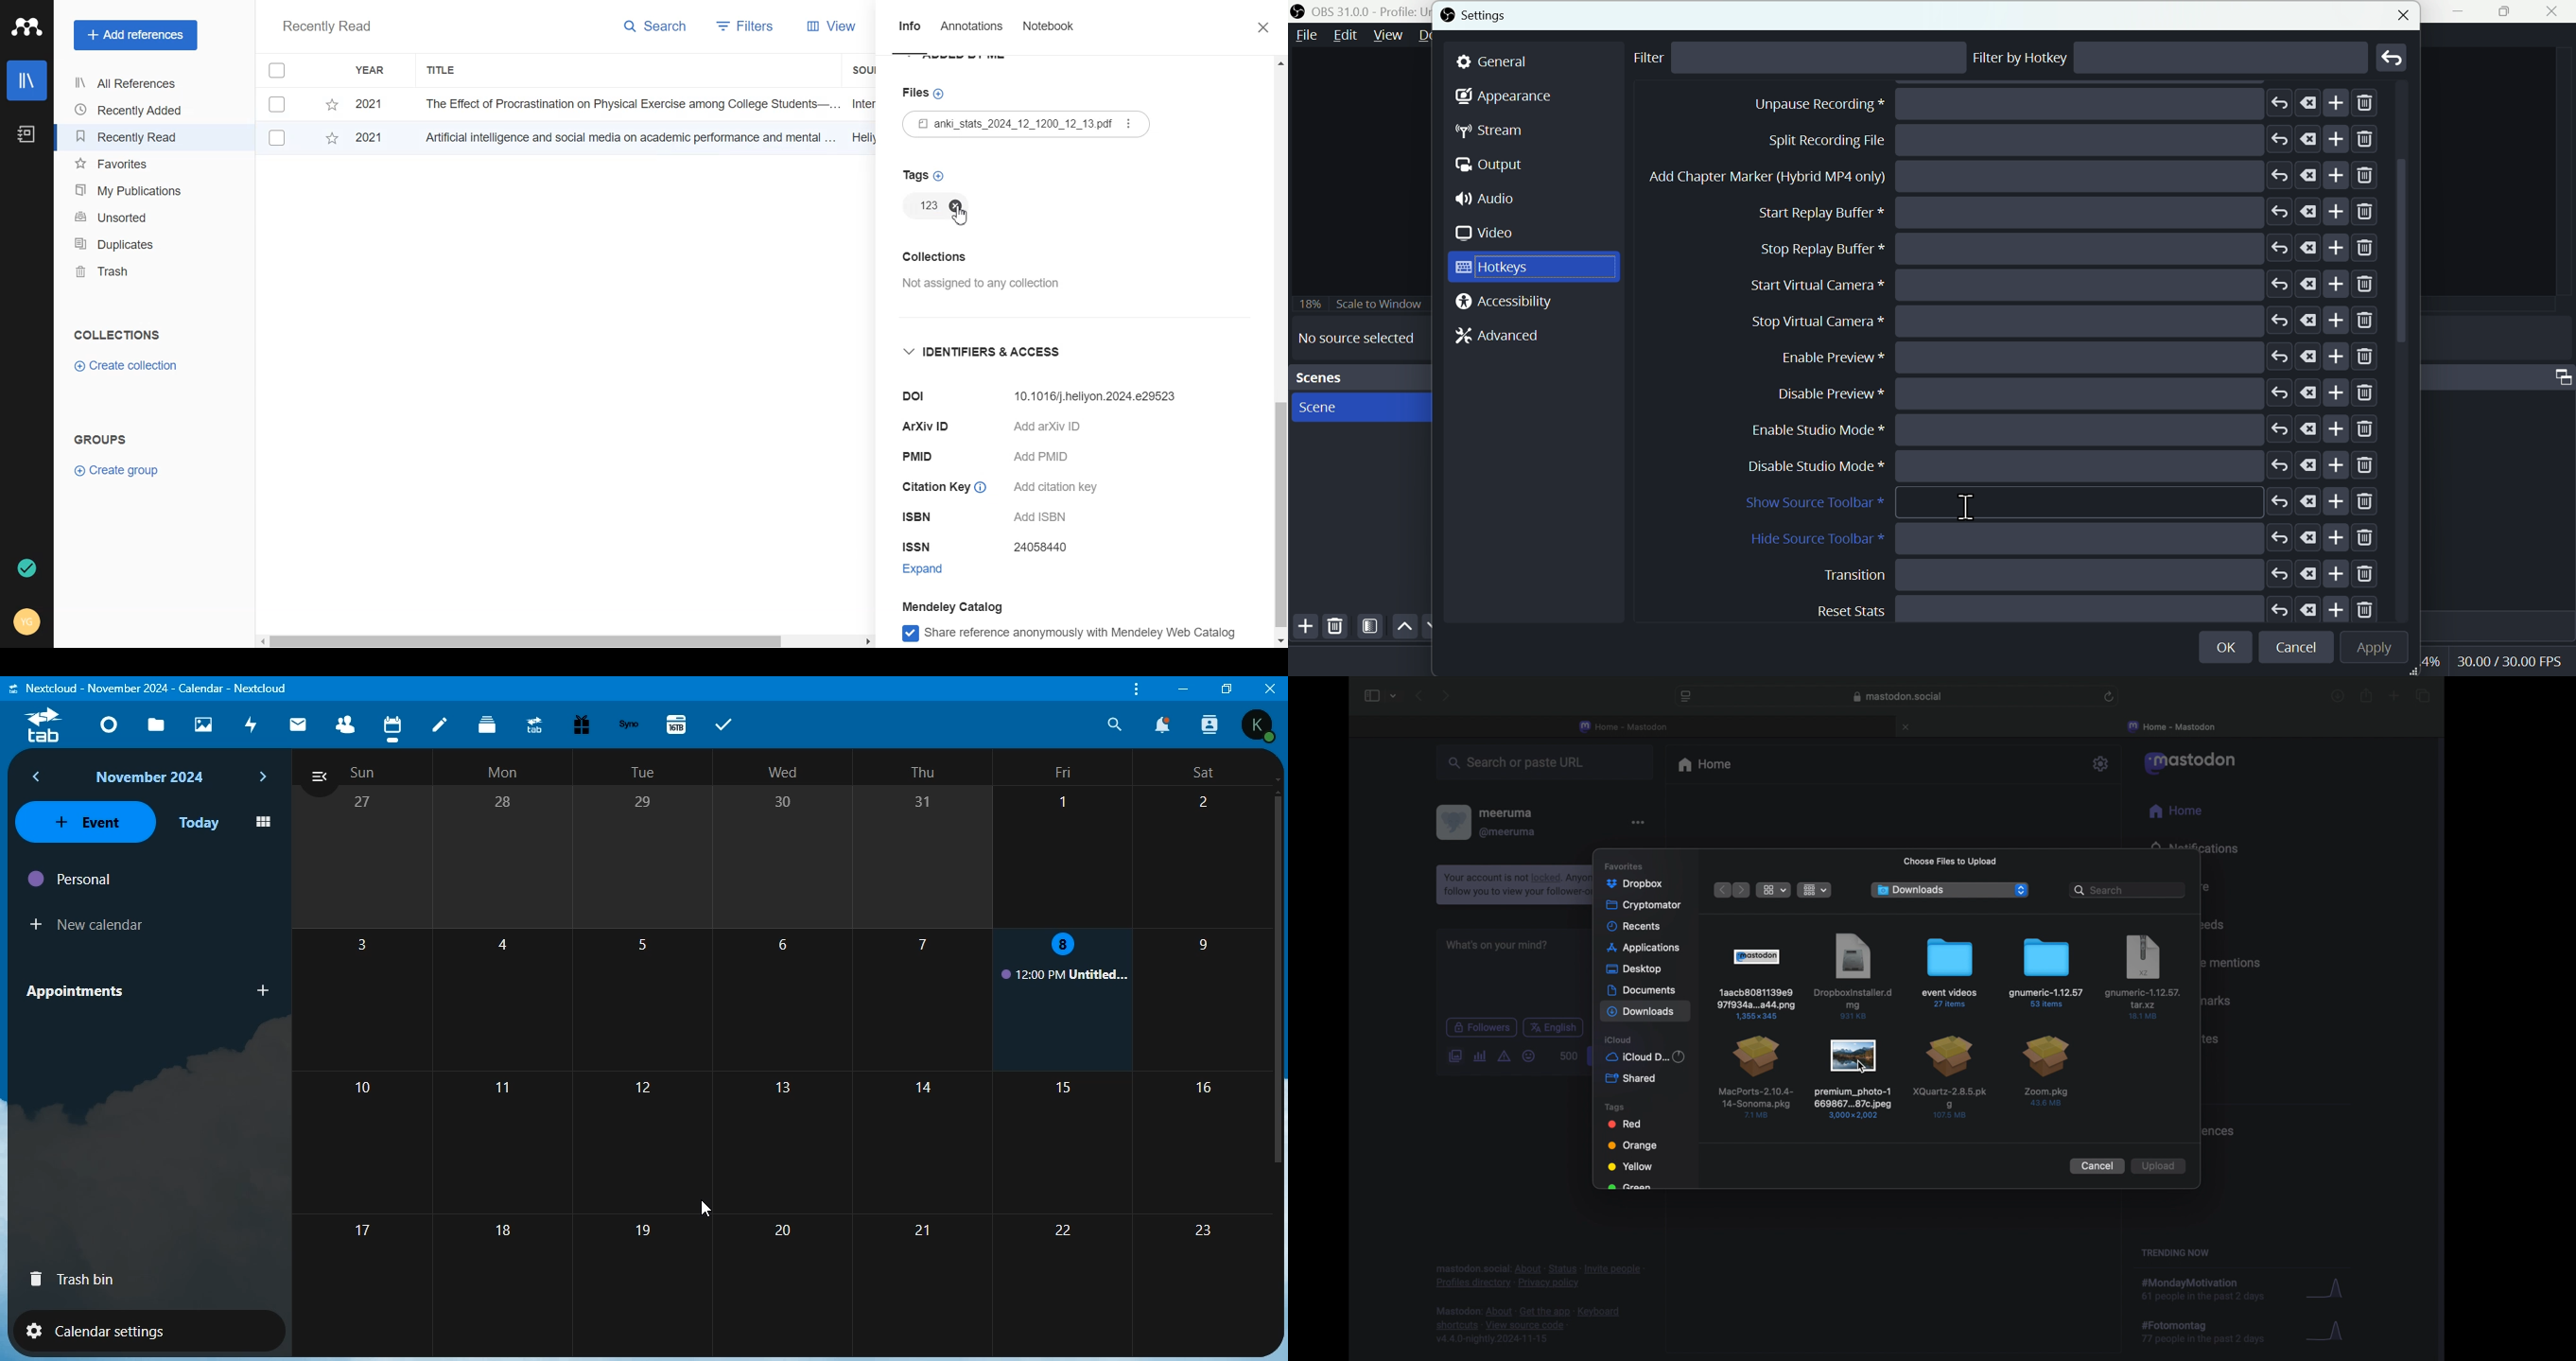  What do you see at coordinates (376, 140) in the screenshot?
I see `2021` at bounding box center [376, 140].